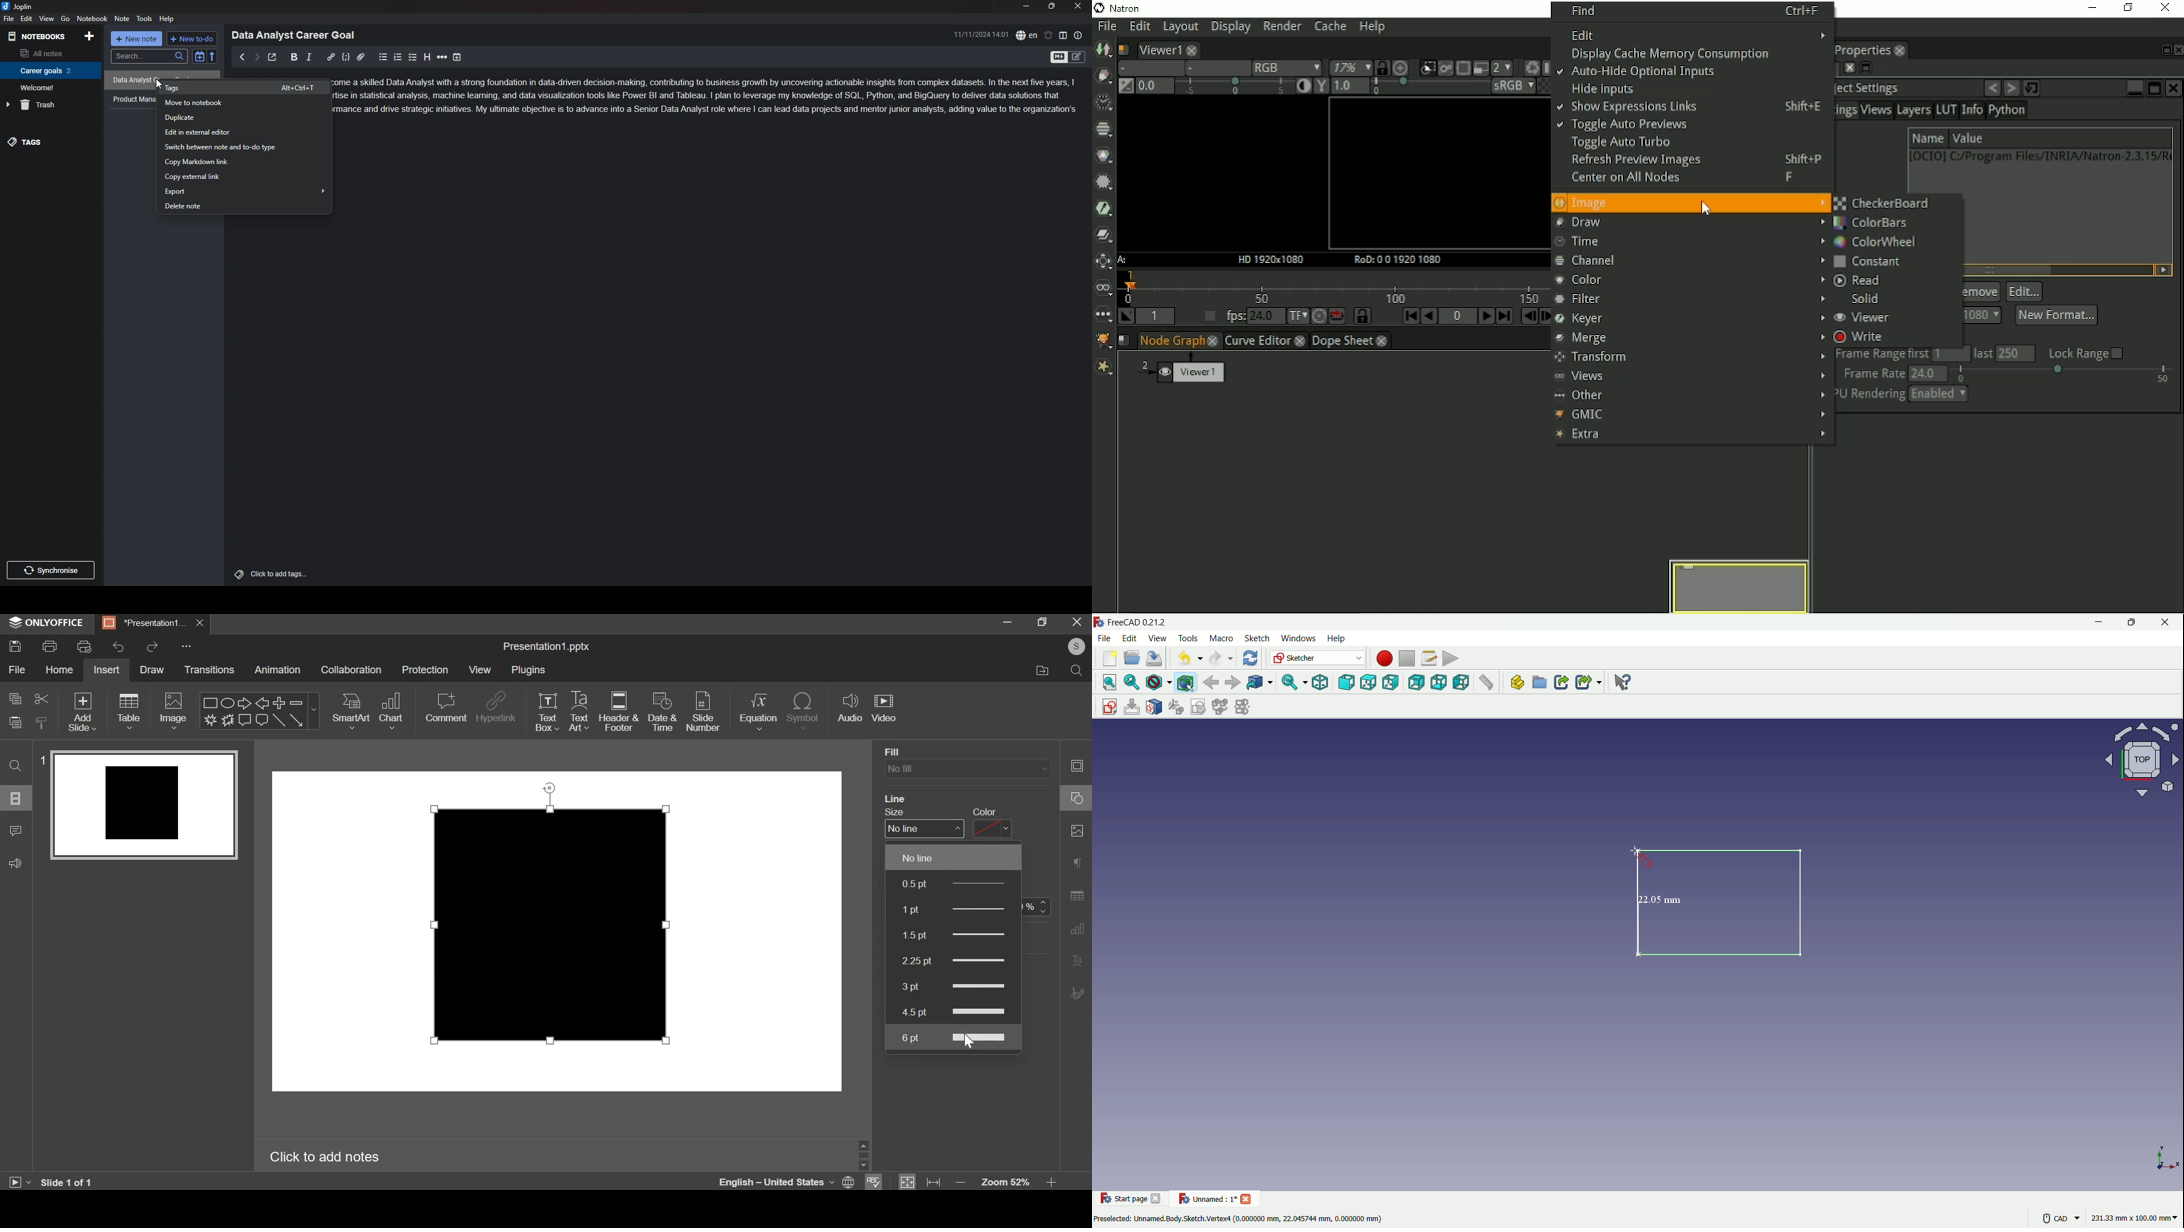 The image size is (2184, 1232). I want to click on create group, so click(1541, 684).